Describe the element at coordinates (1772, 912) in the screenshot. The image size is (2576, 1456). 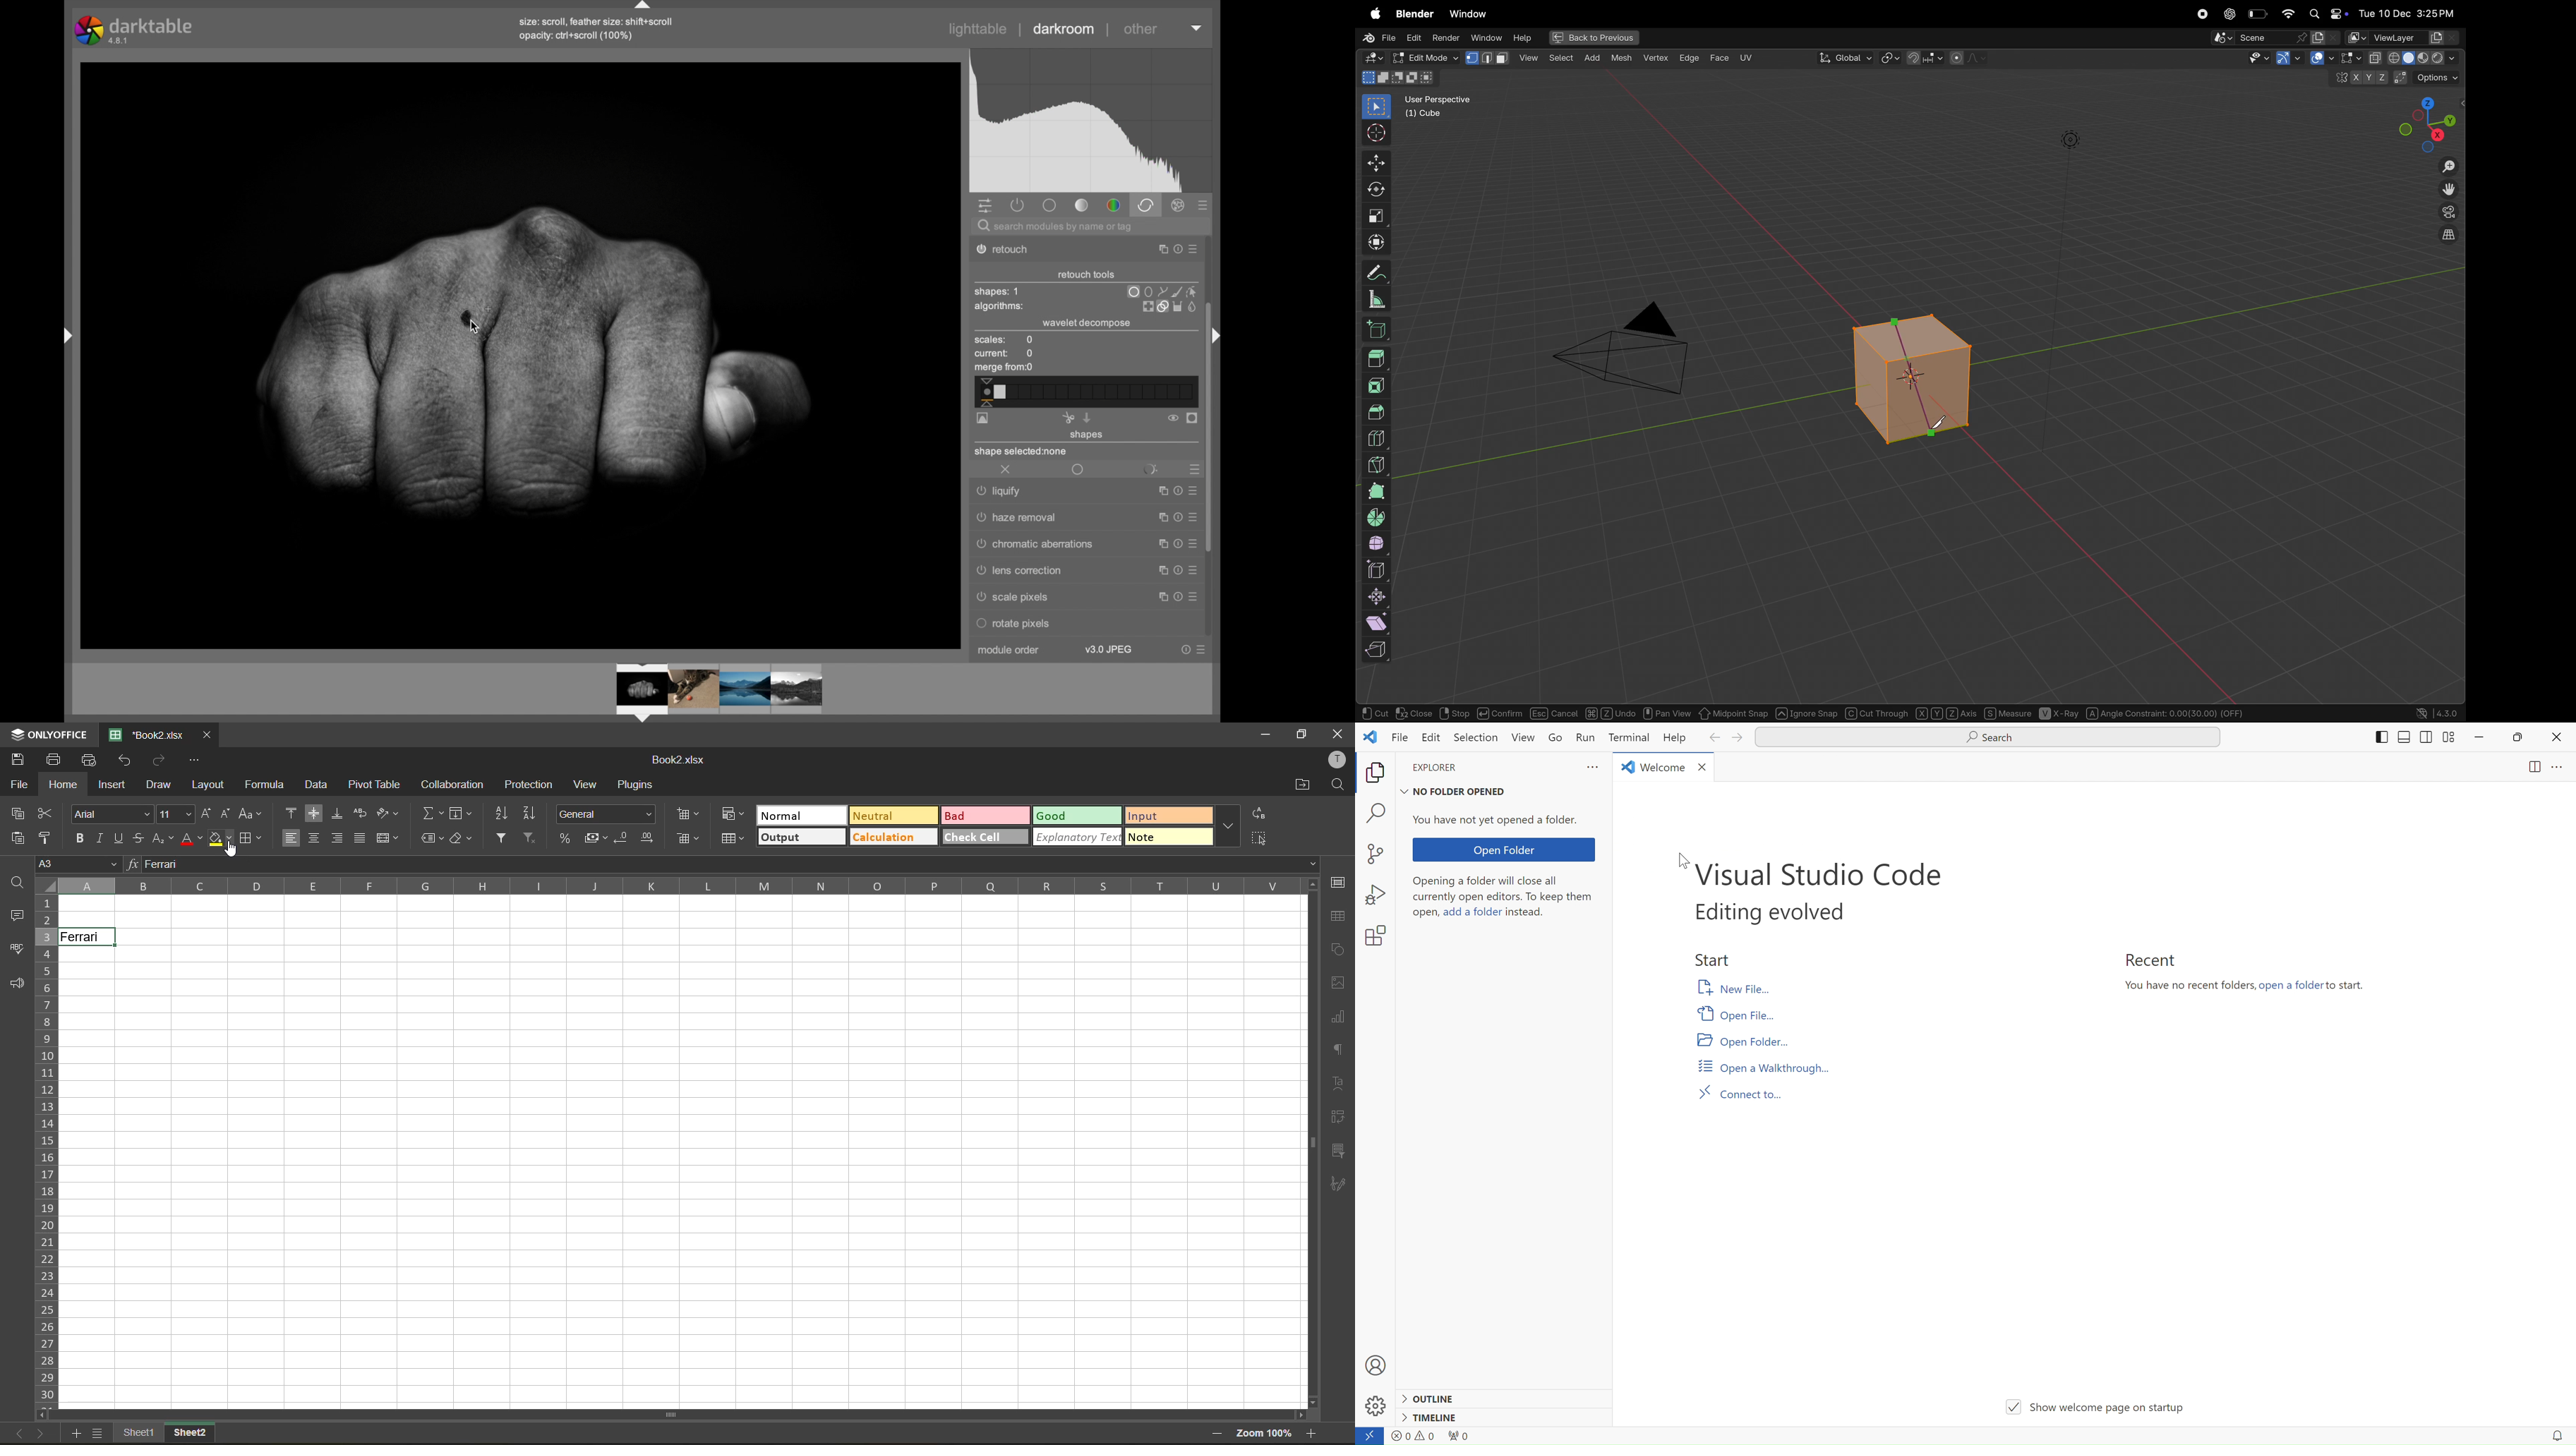
I see `editing evolved` at that location.